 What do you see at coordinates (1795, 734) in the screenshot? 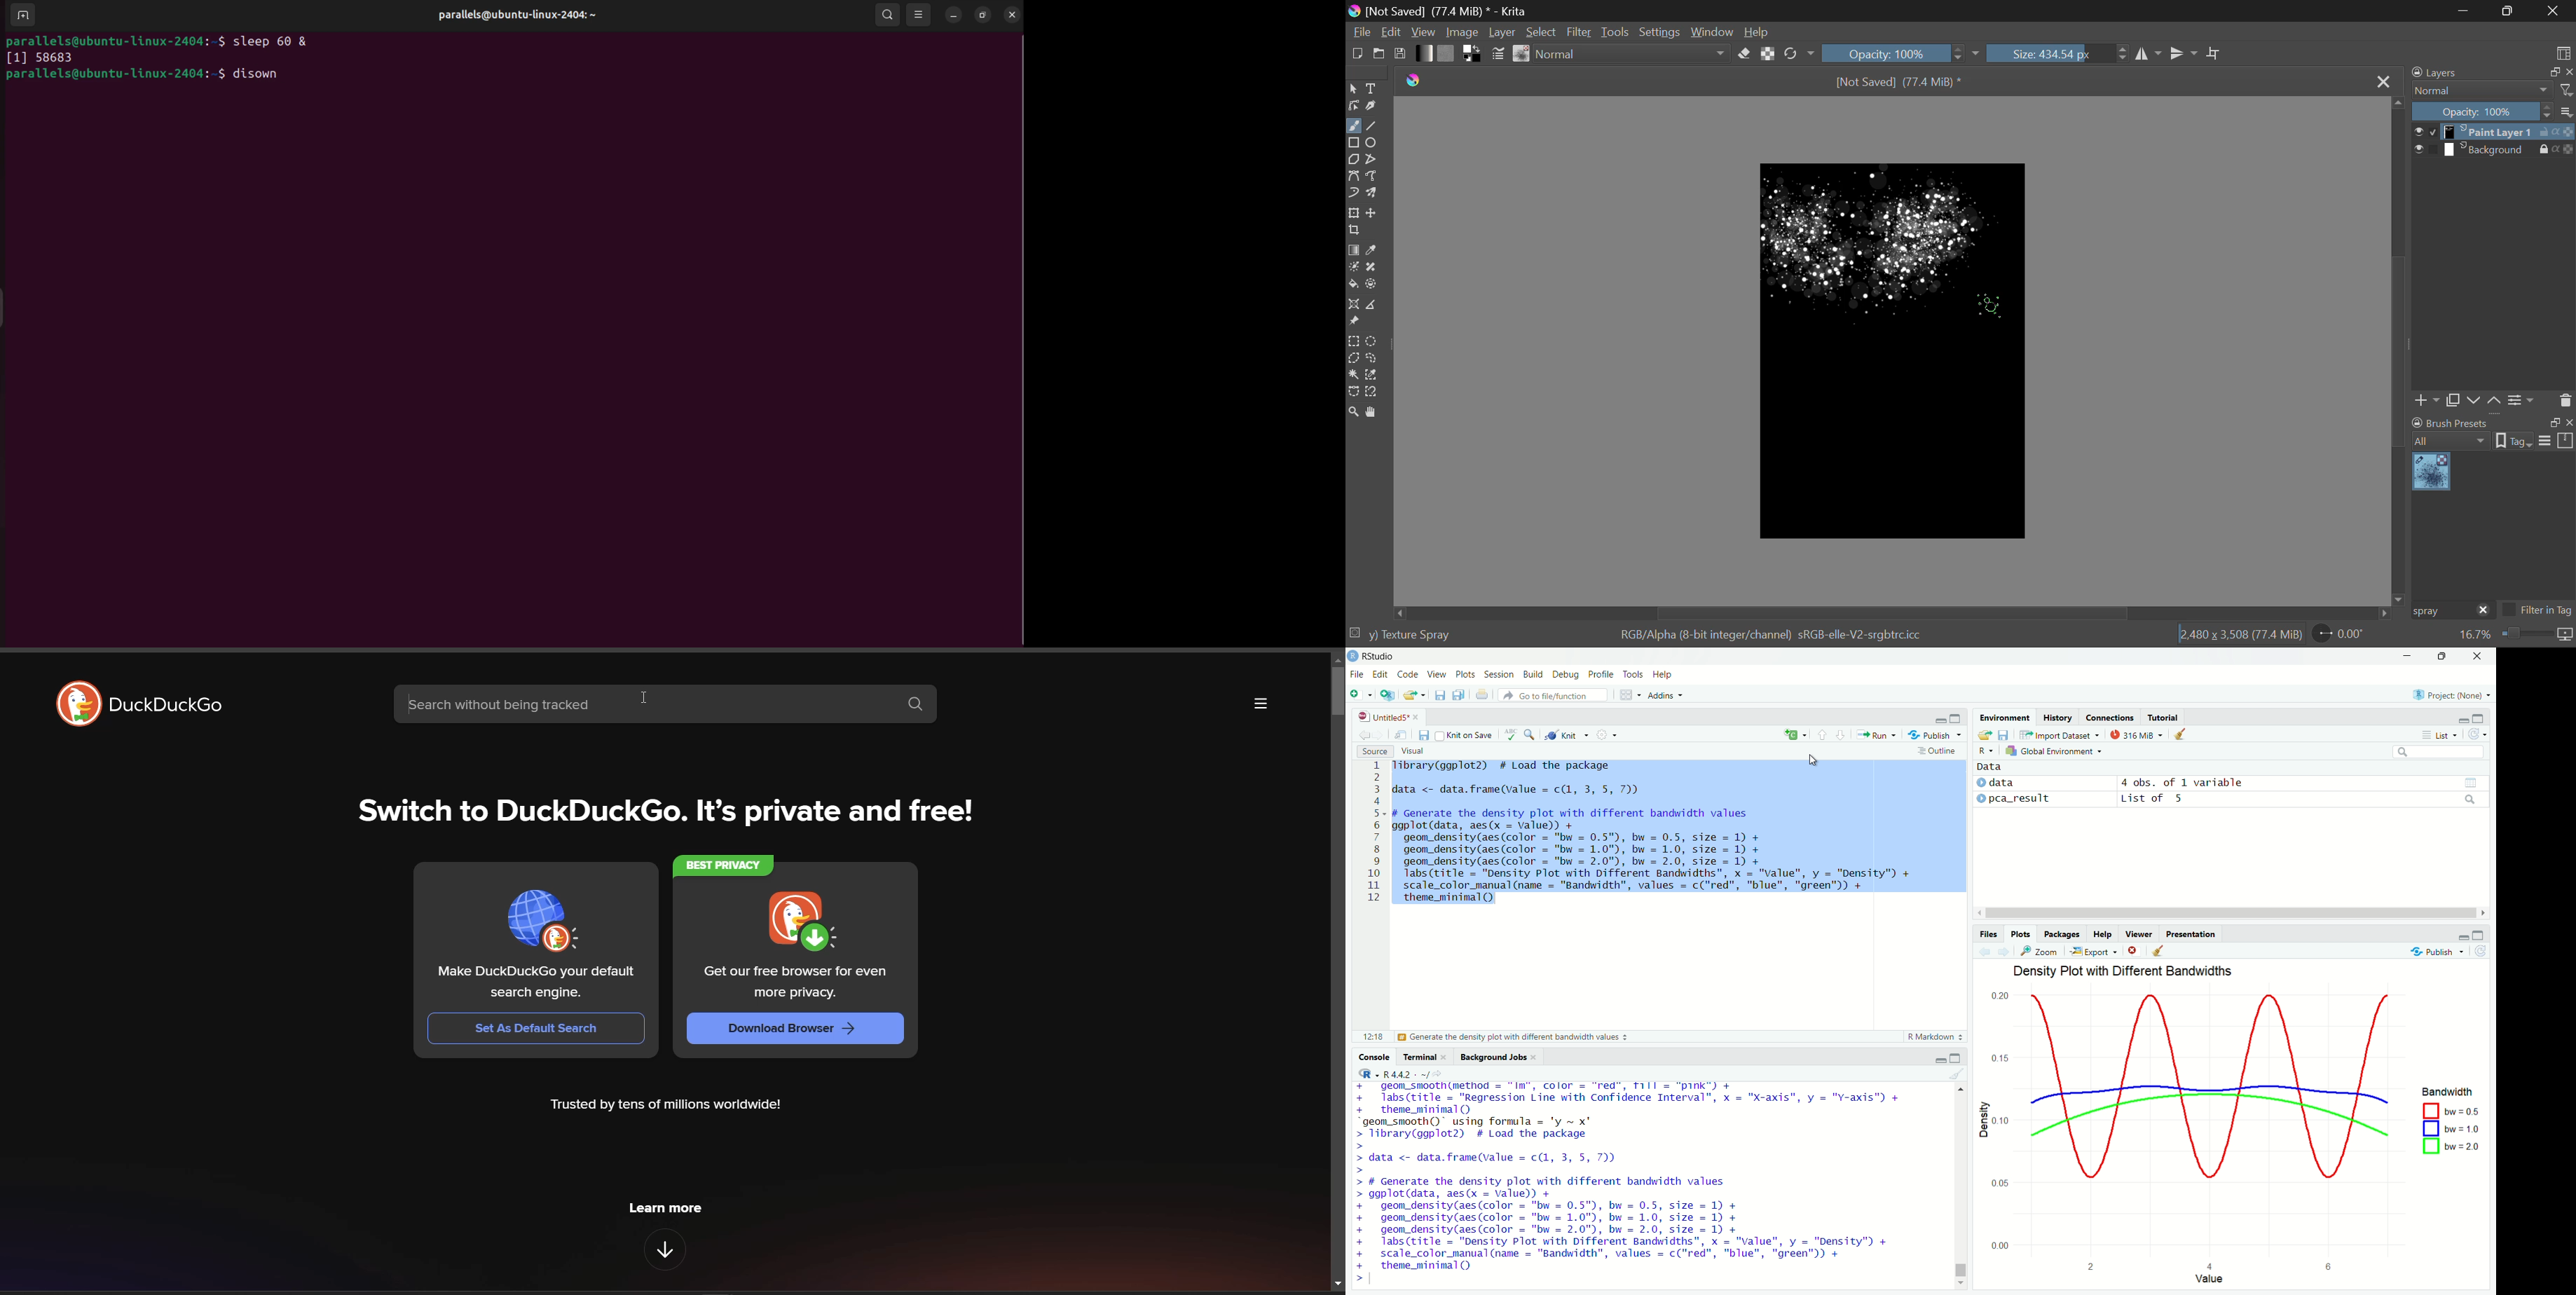
I see `insert a new code/chunk` at bounding box center [1795, 734].